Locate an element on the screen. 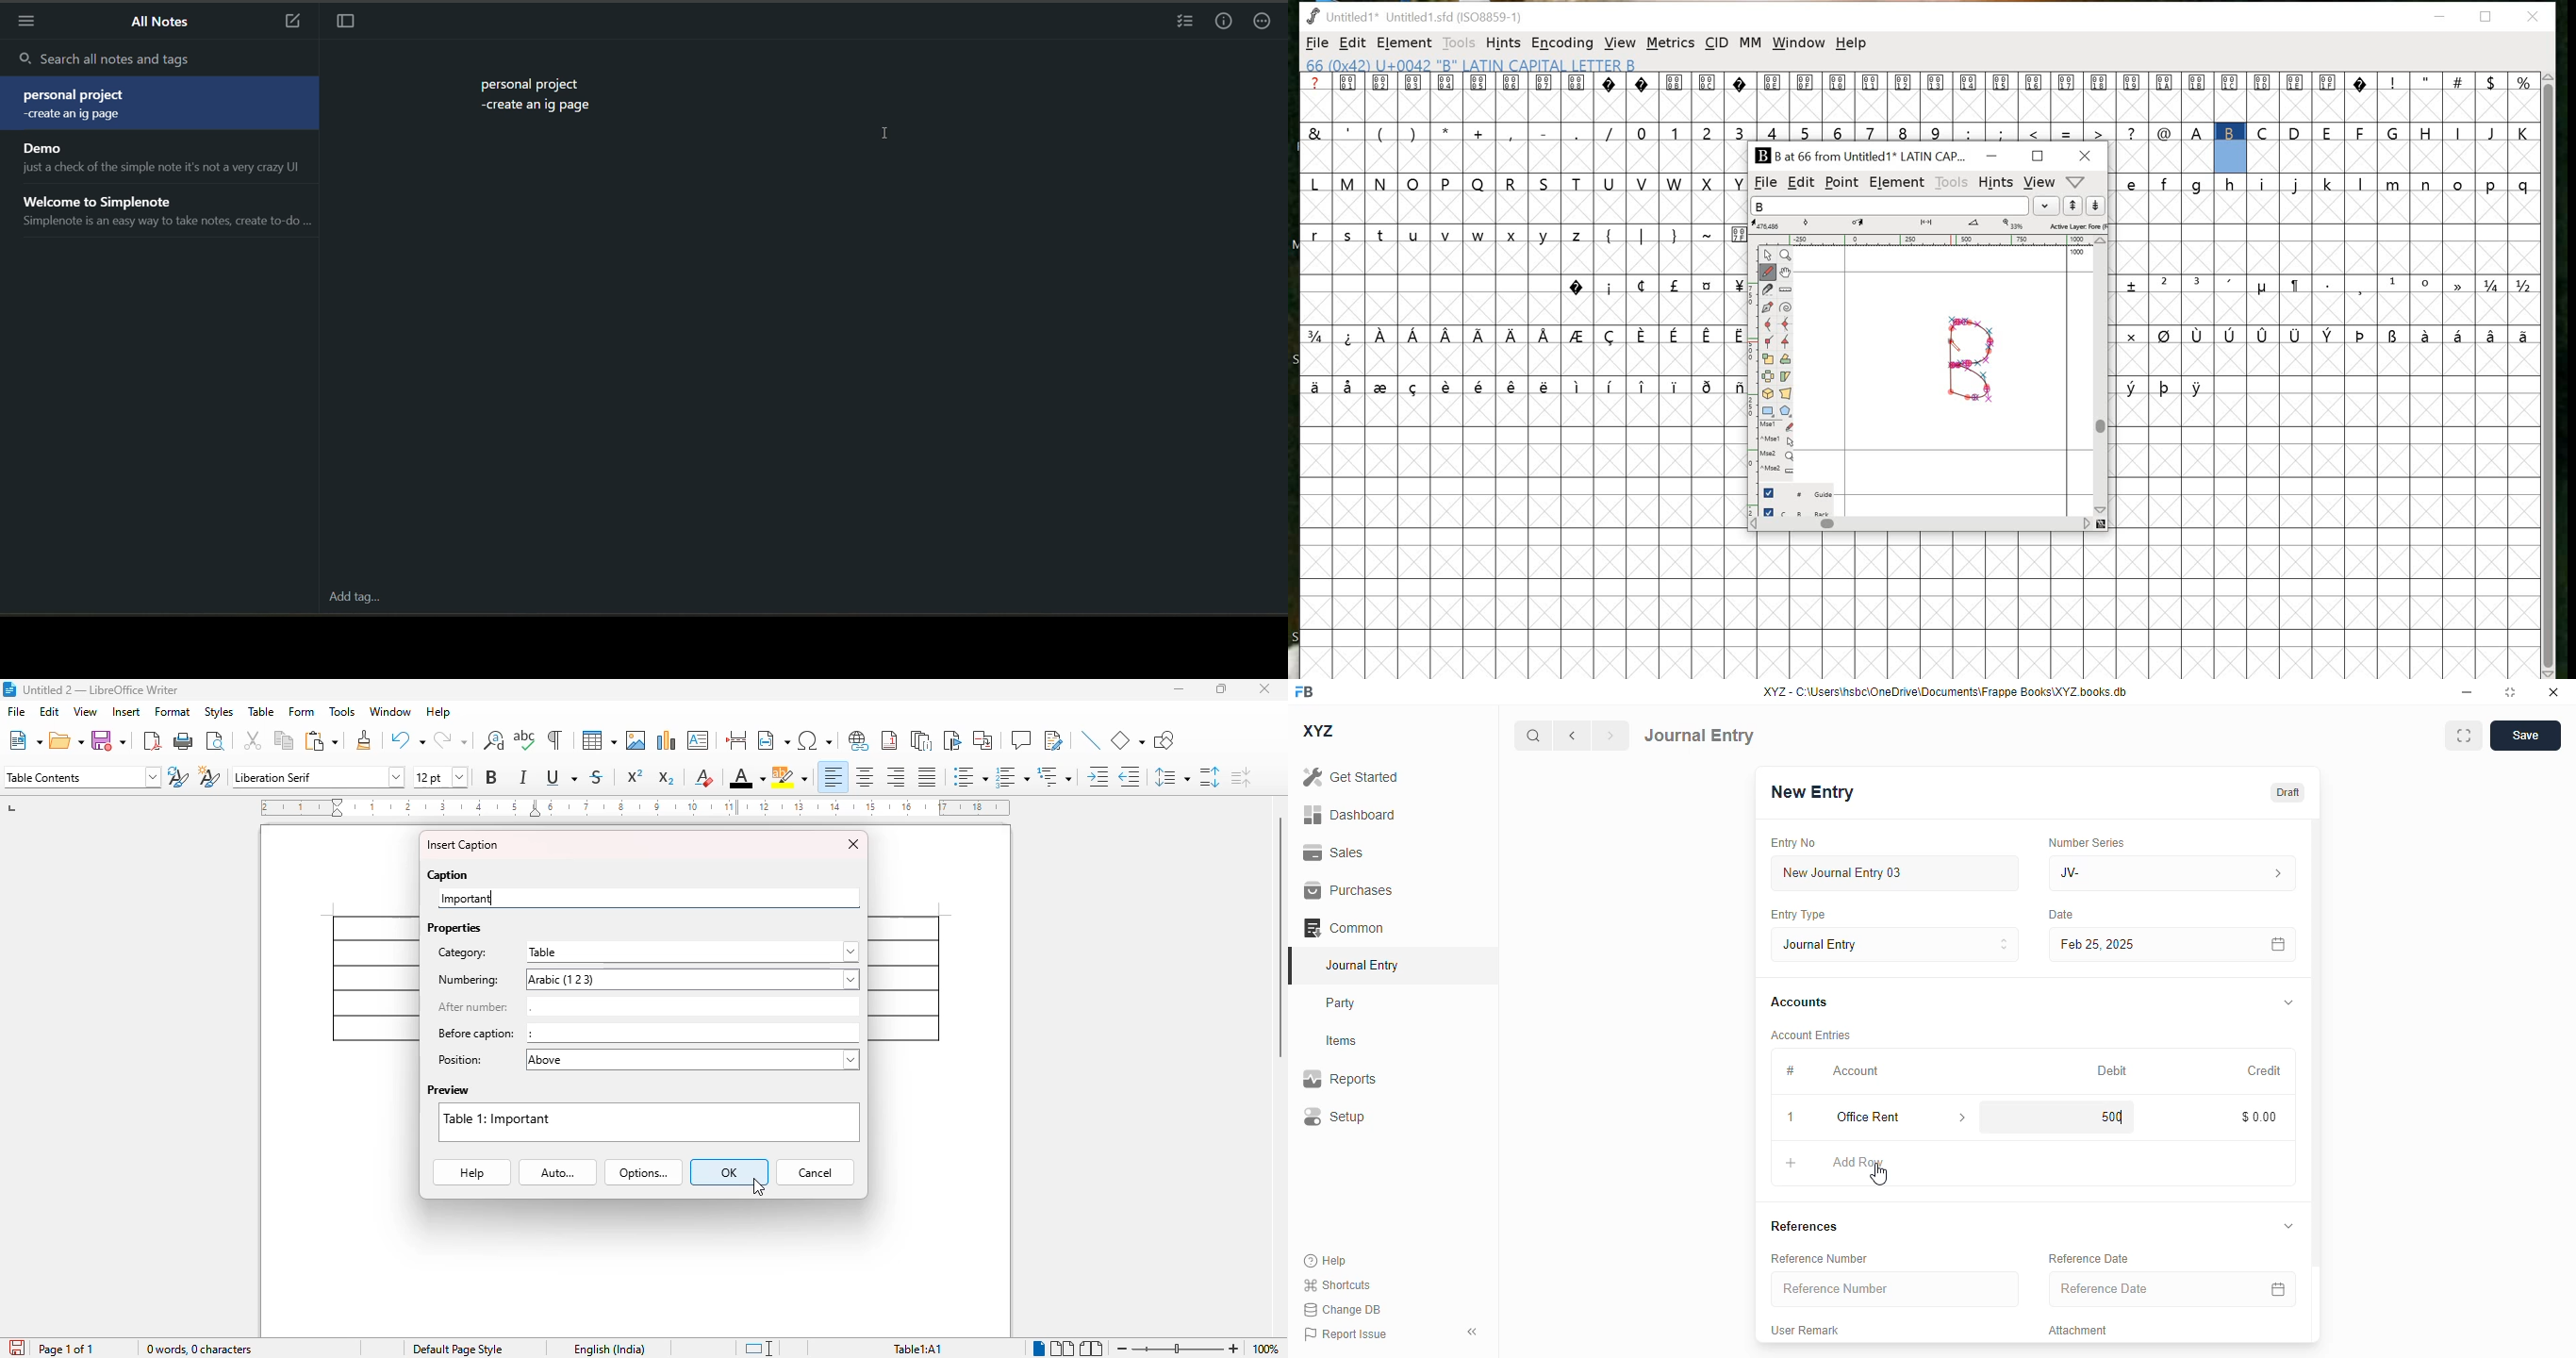  office rent is located at coordinates (1883, 1117).